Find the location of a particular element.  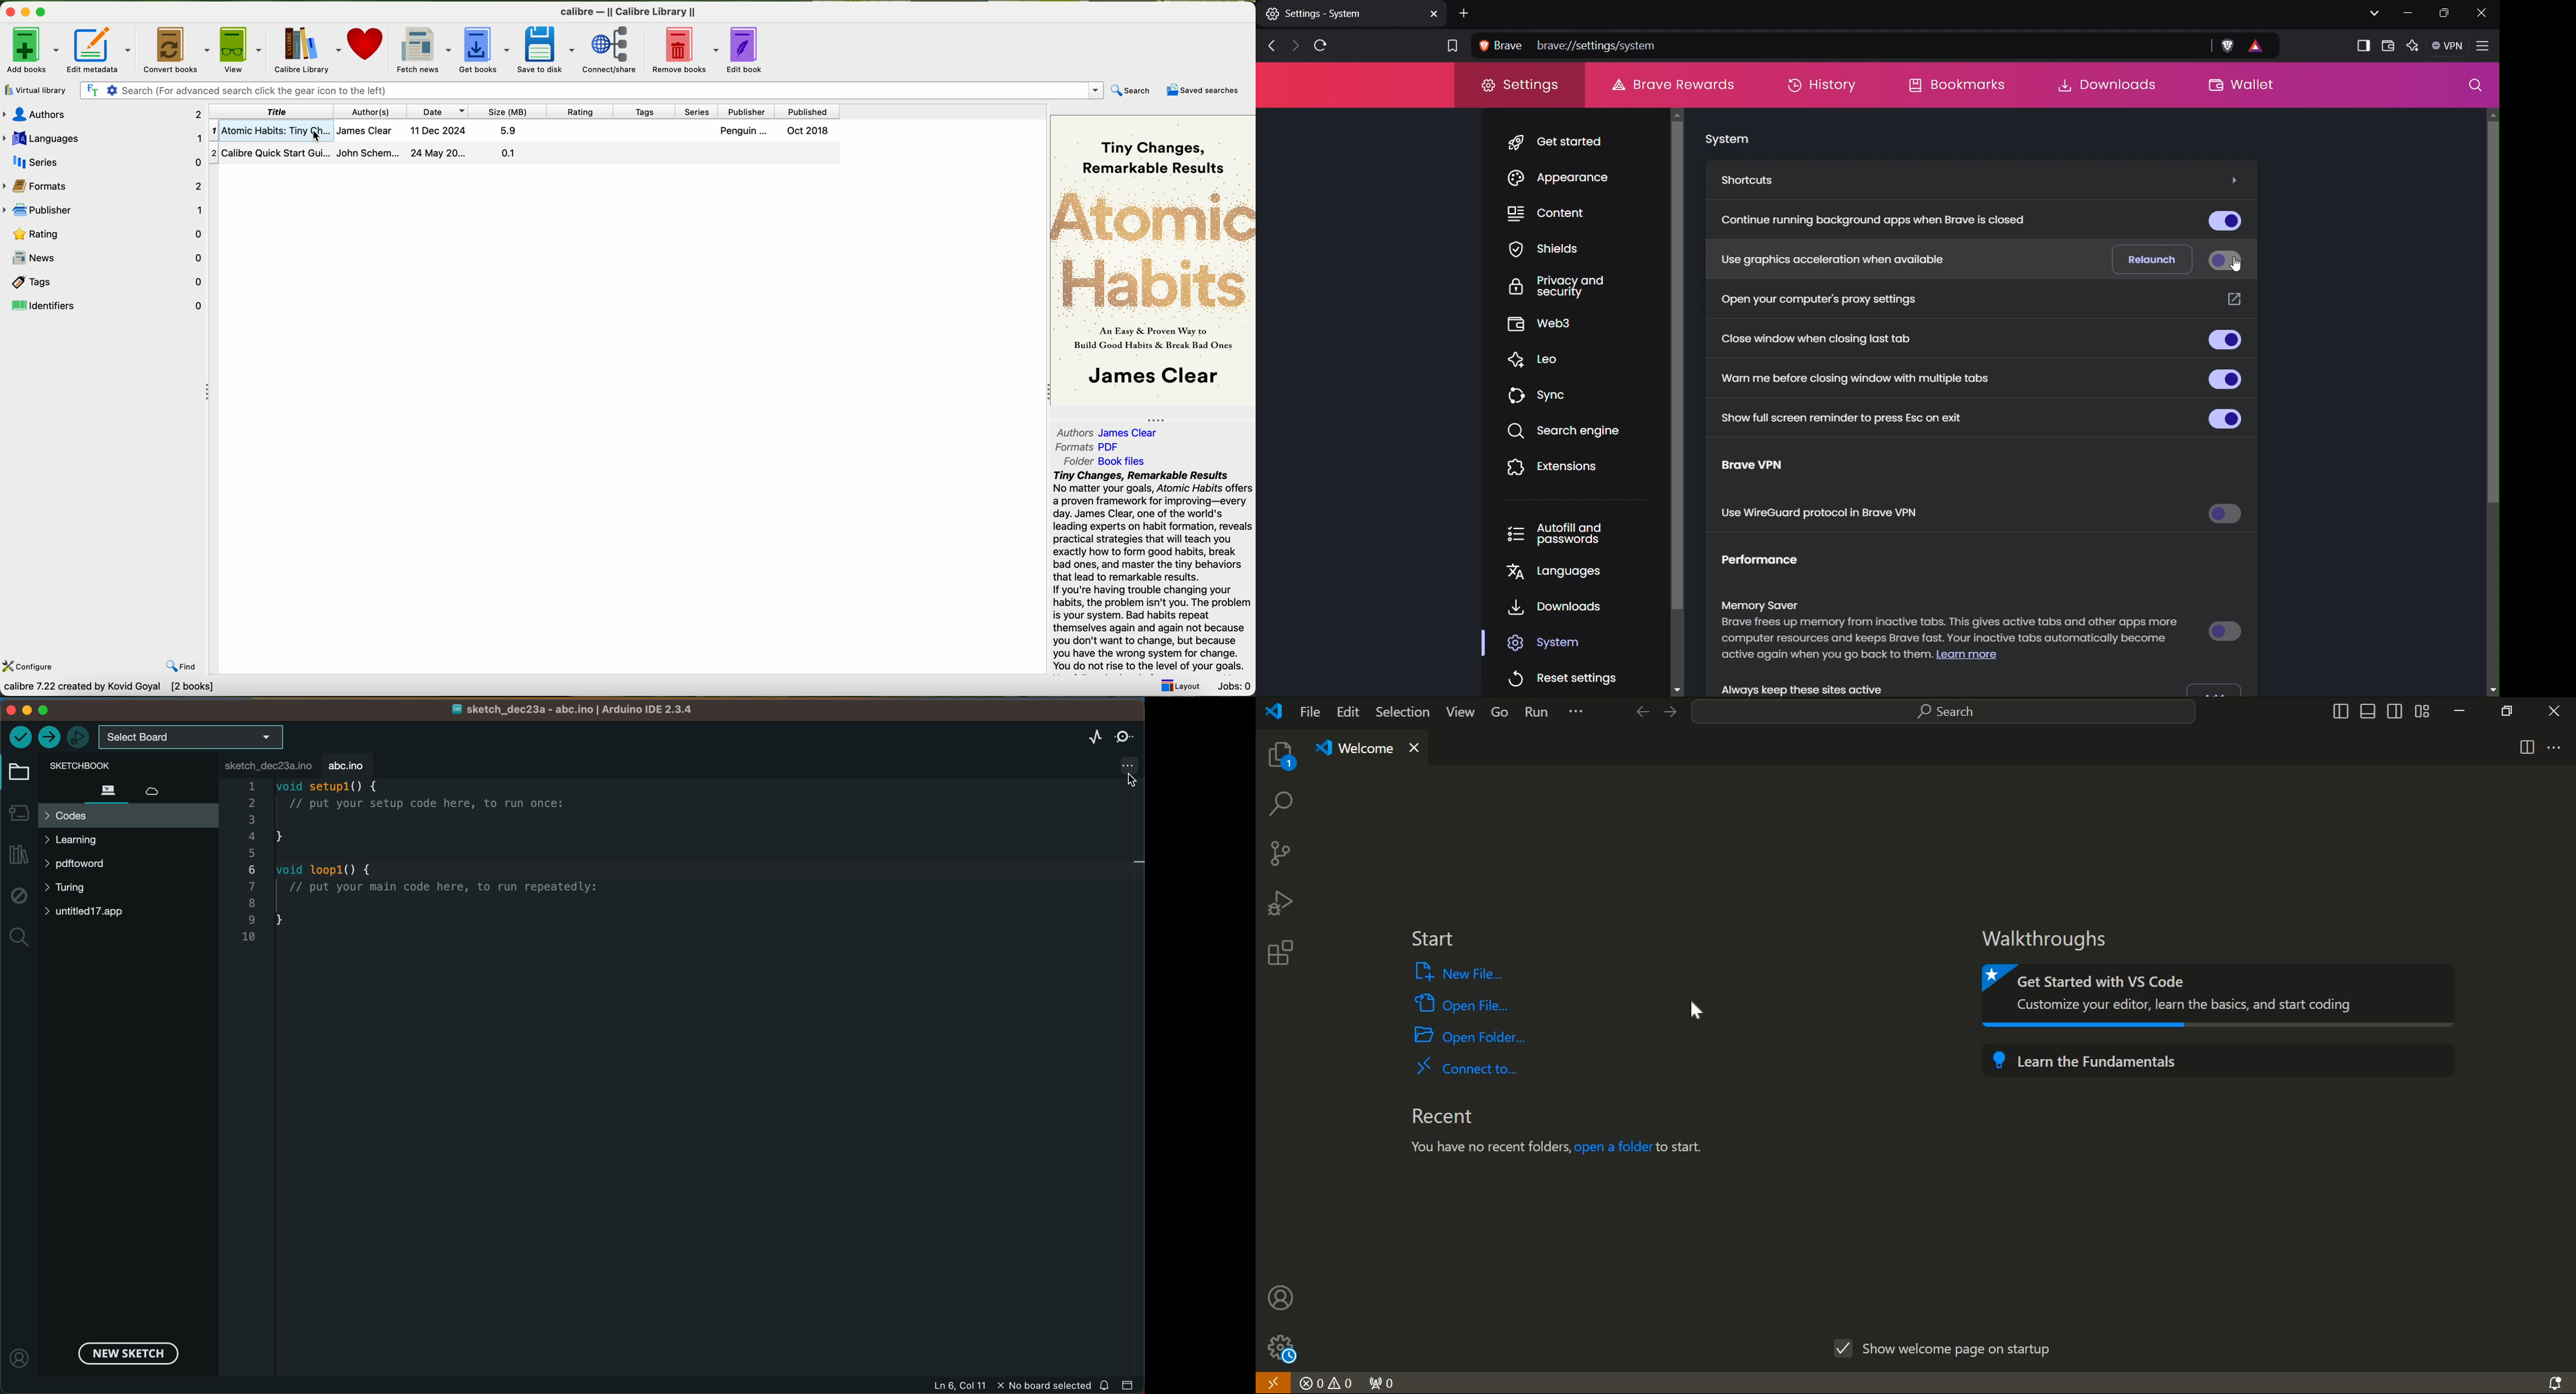

fletch news is located at coordinates (423, 49).